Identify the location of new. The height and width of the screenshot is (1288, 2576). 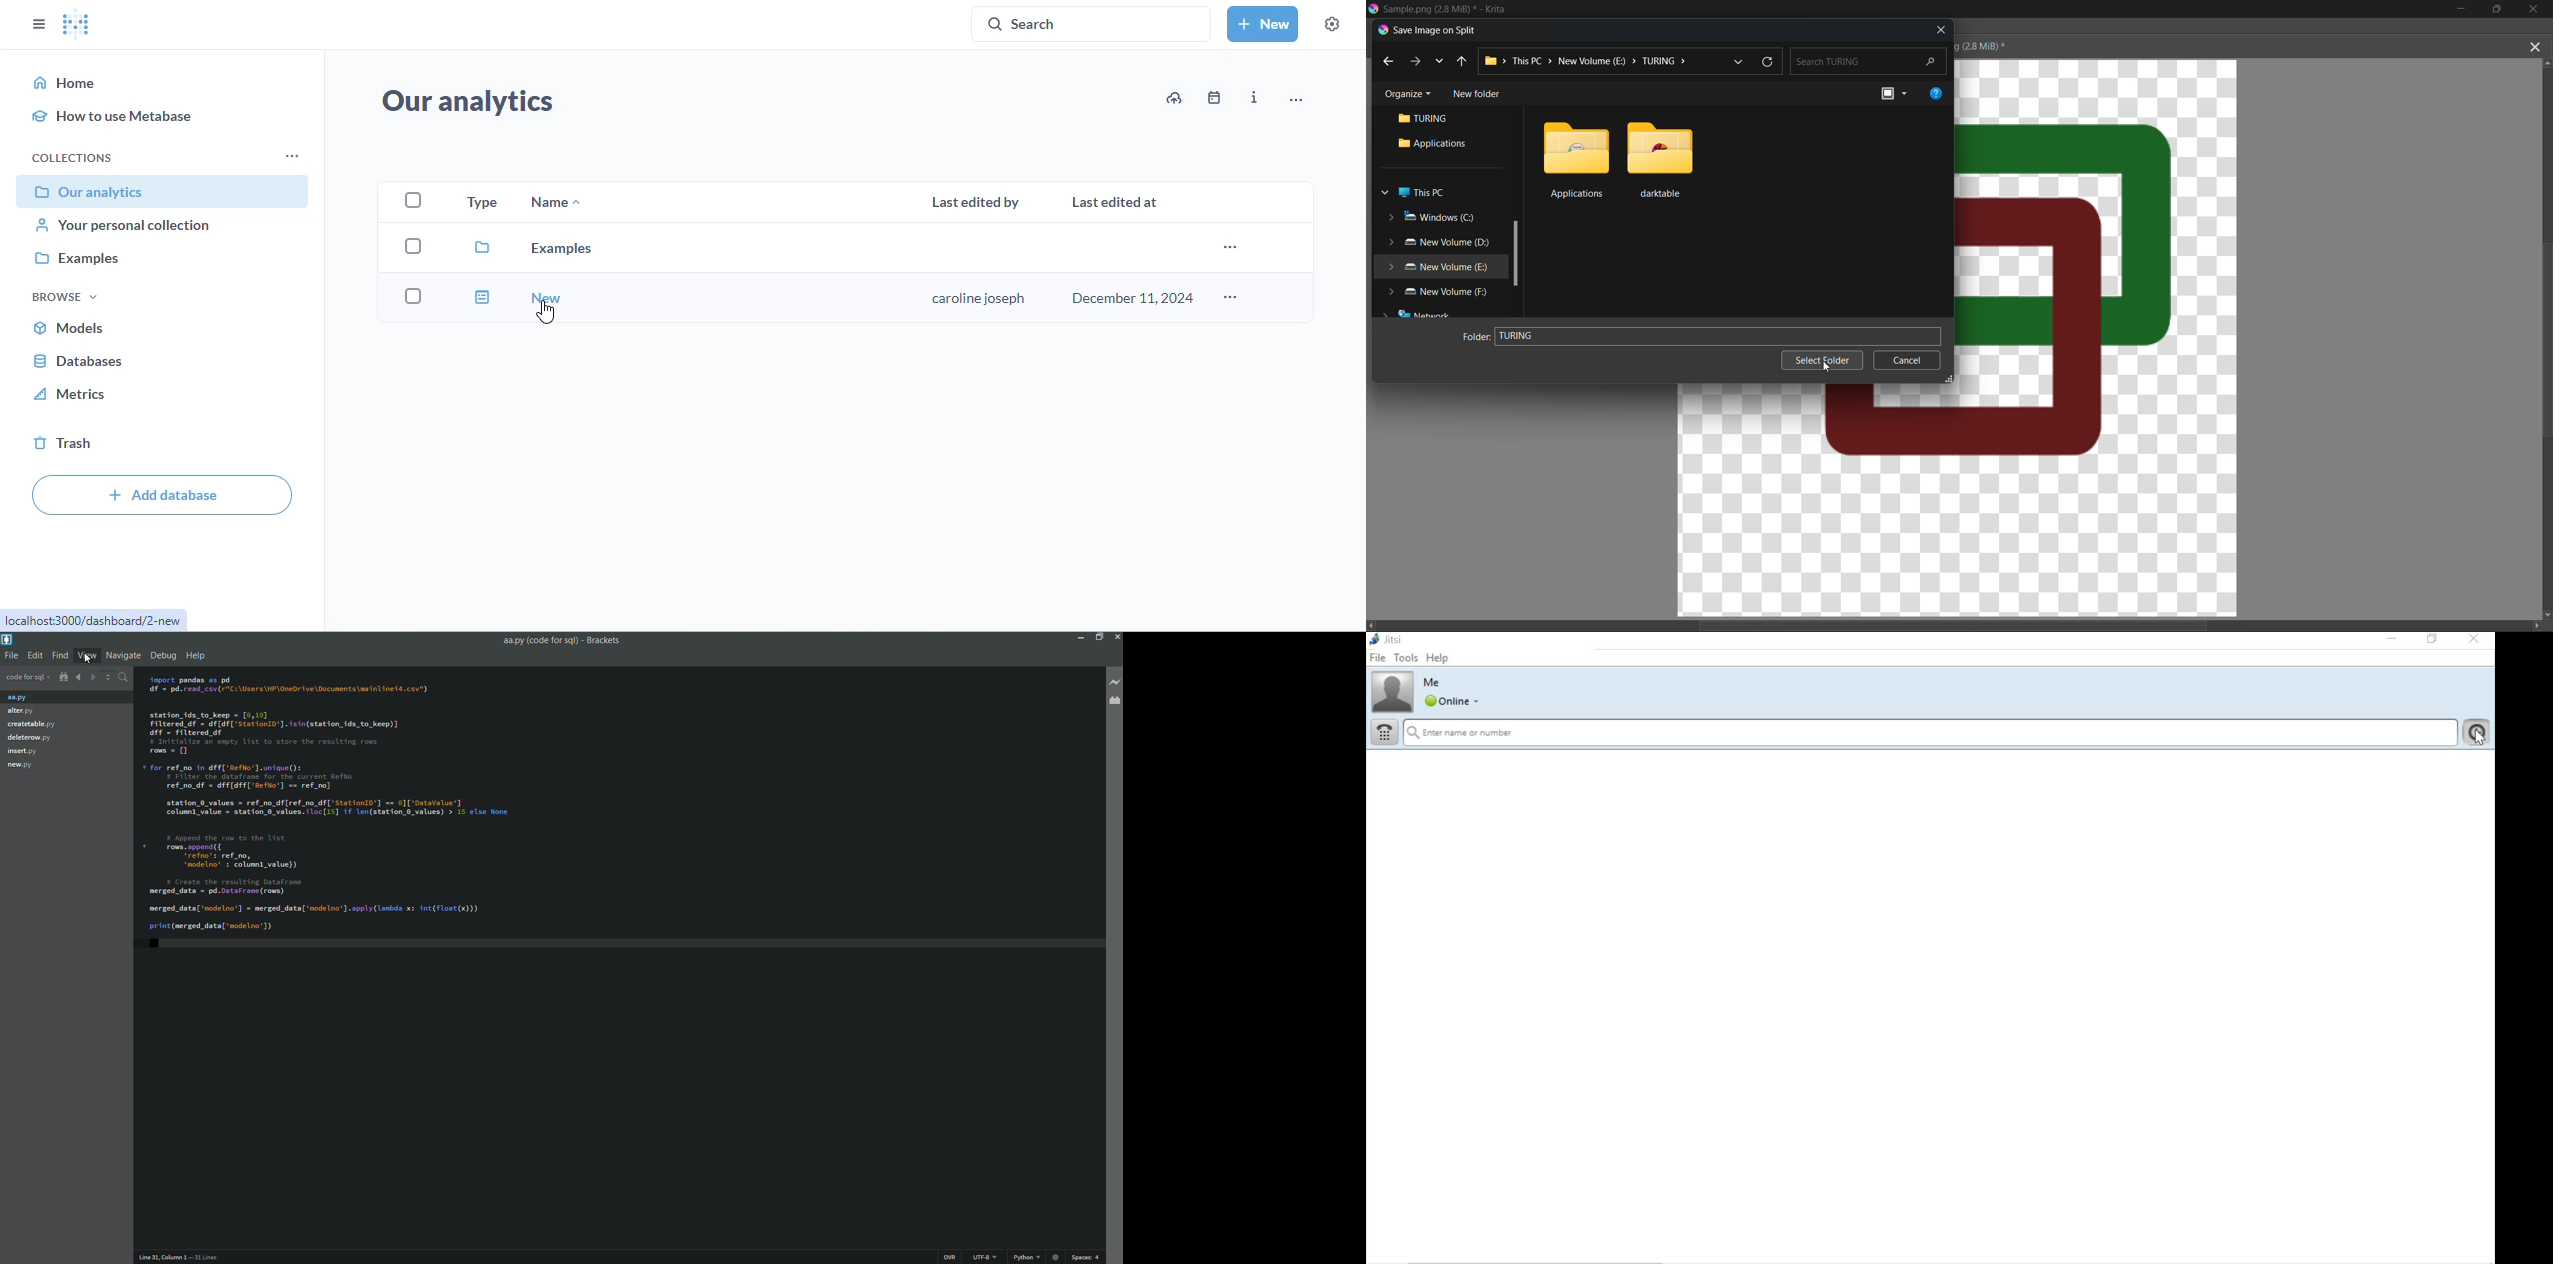
(546, 298).